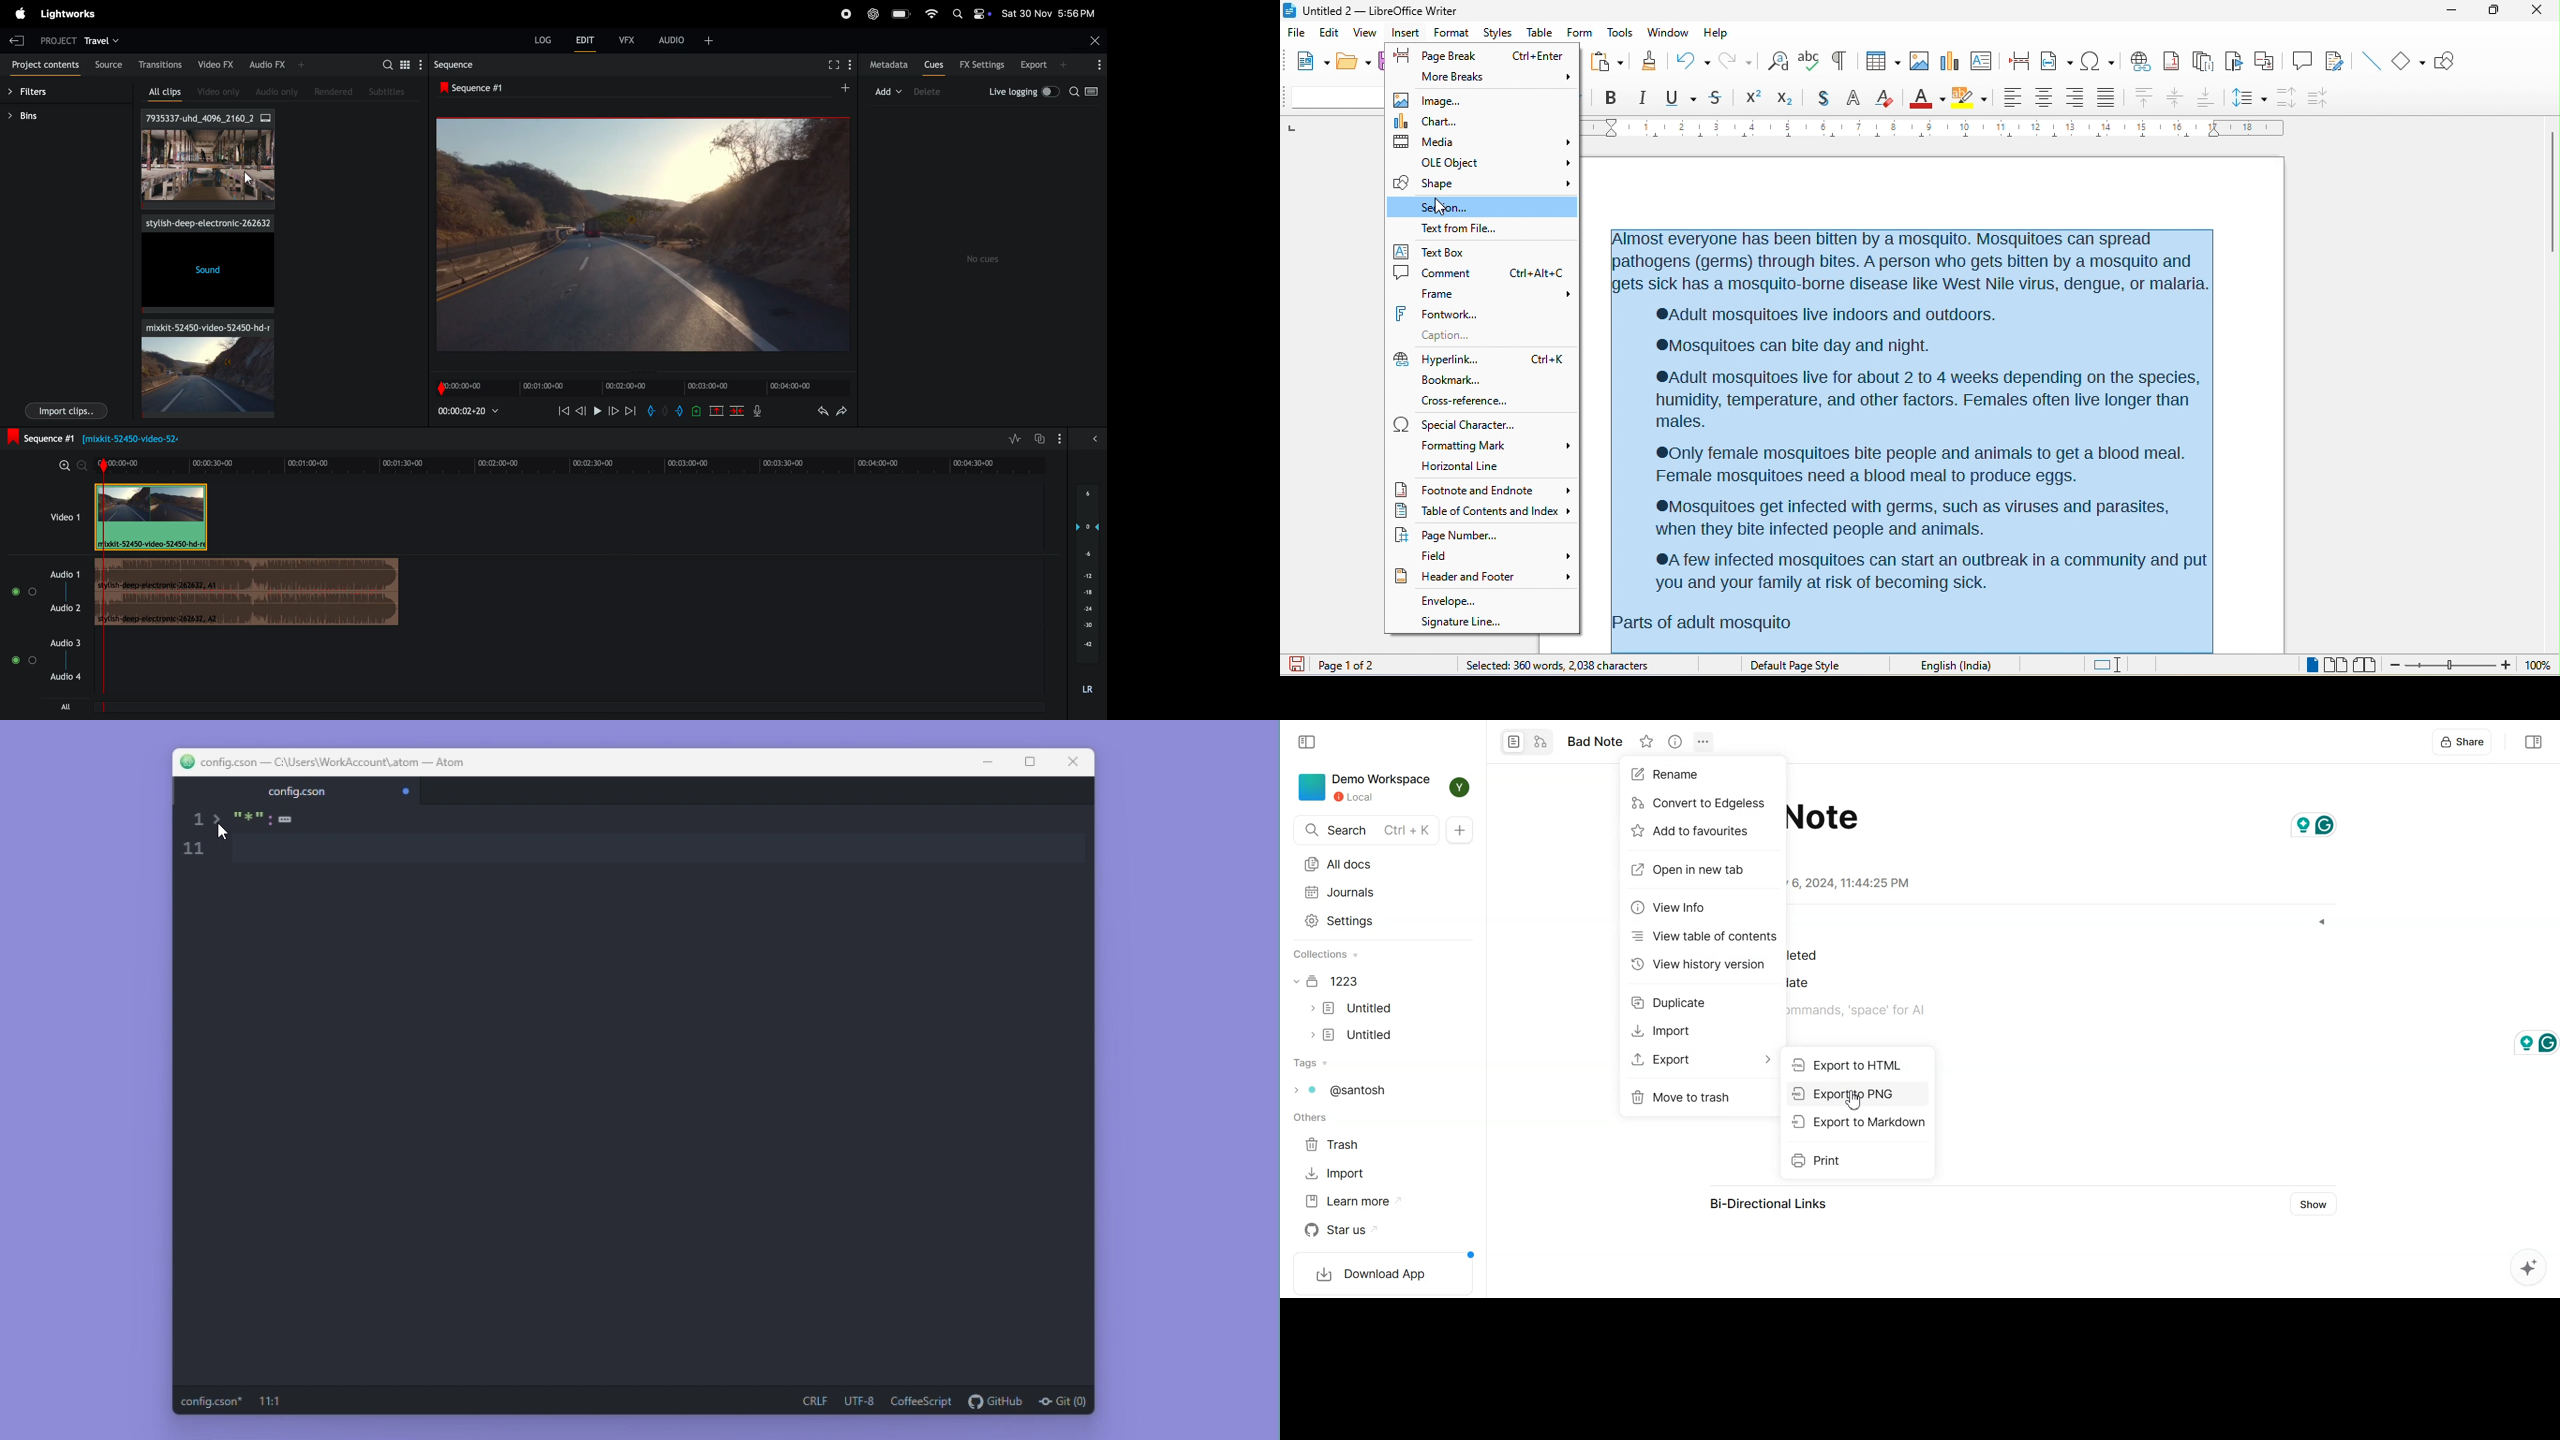  What do you see at coordinates (716, 411) in the screenshot?
I see `cut` at bounding box center [716, 411].